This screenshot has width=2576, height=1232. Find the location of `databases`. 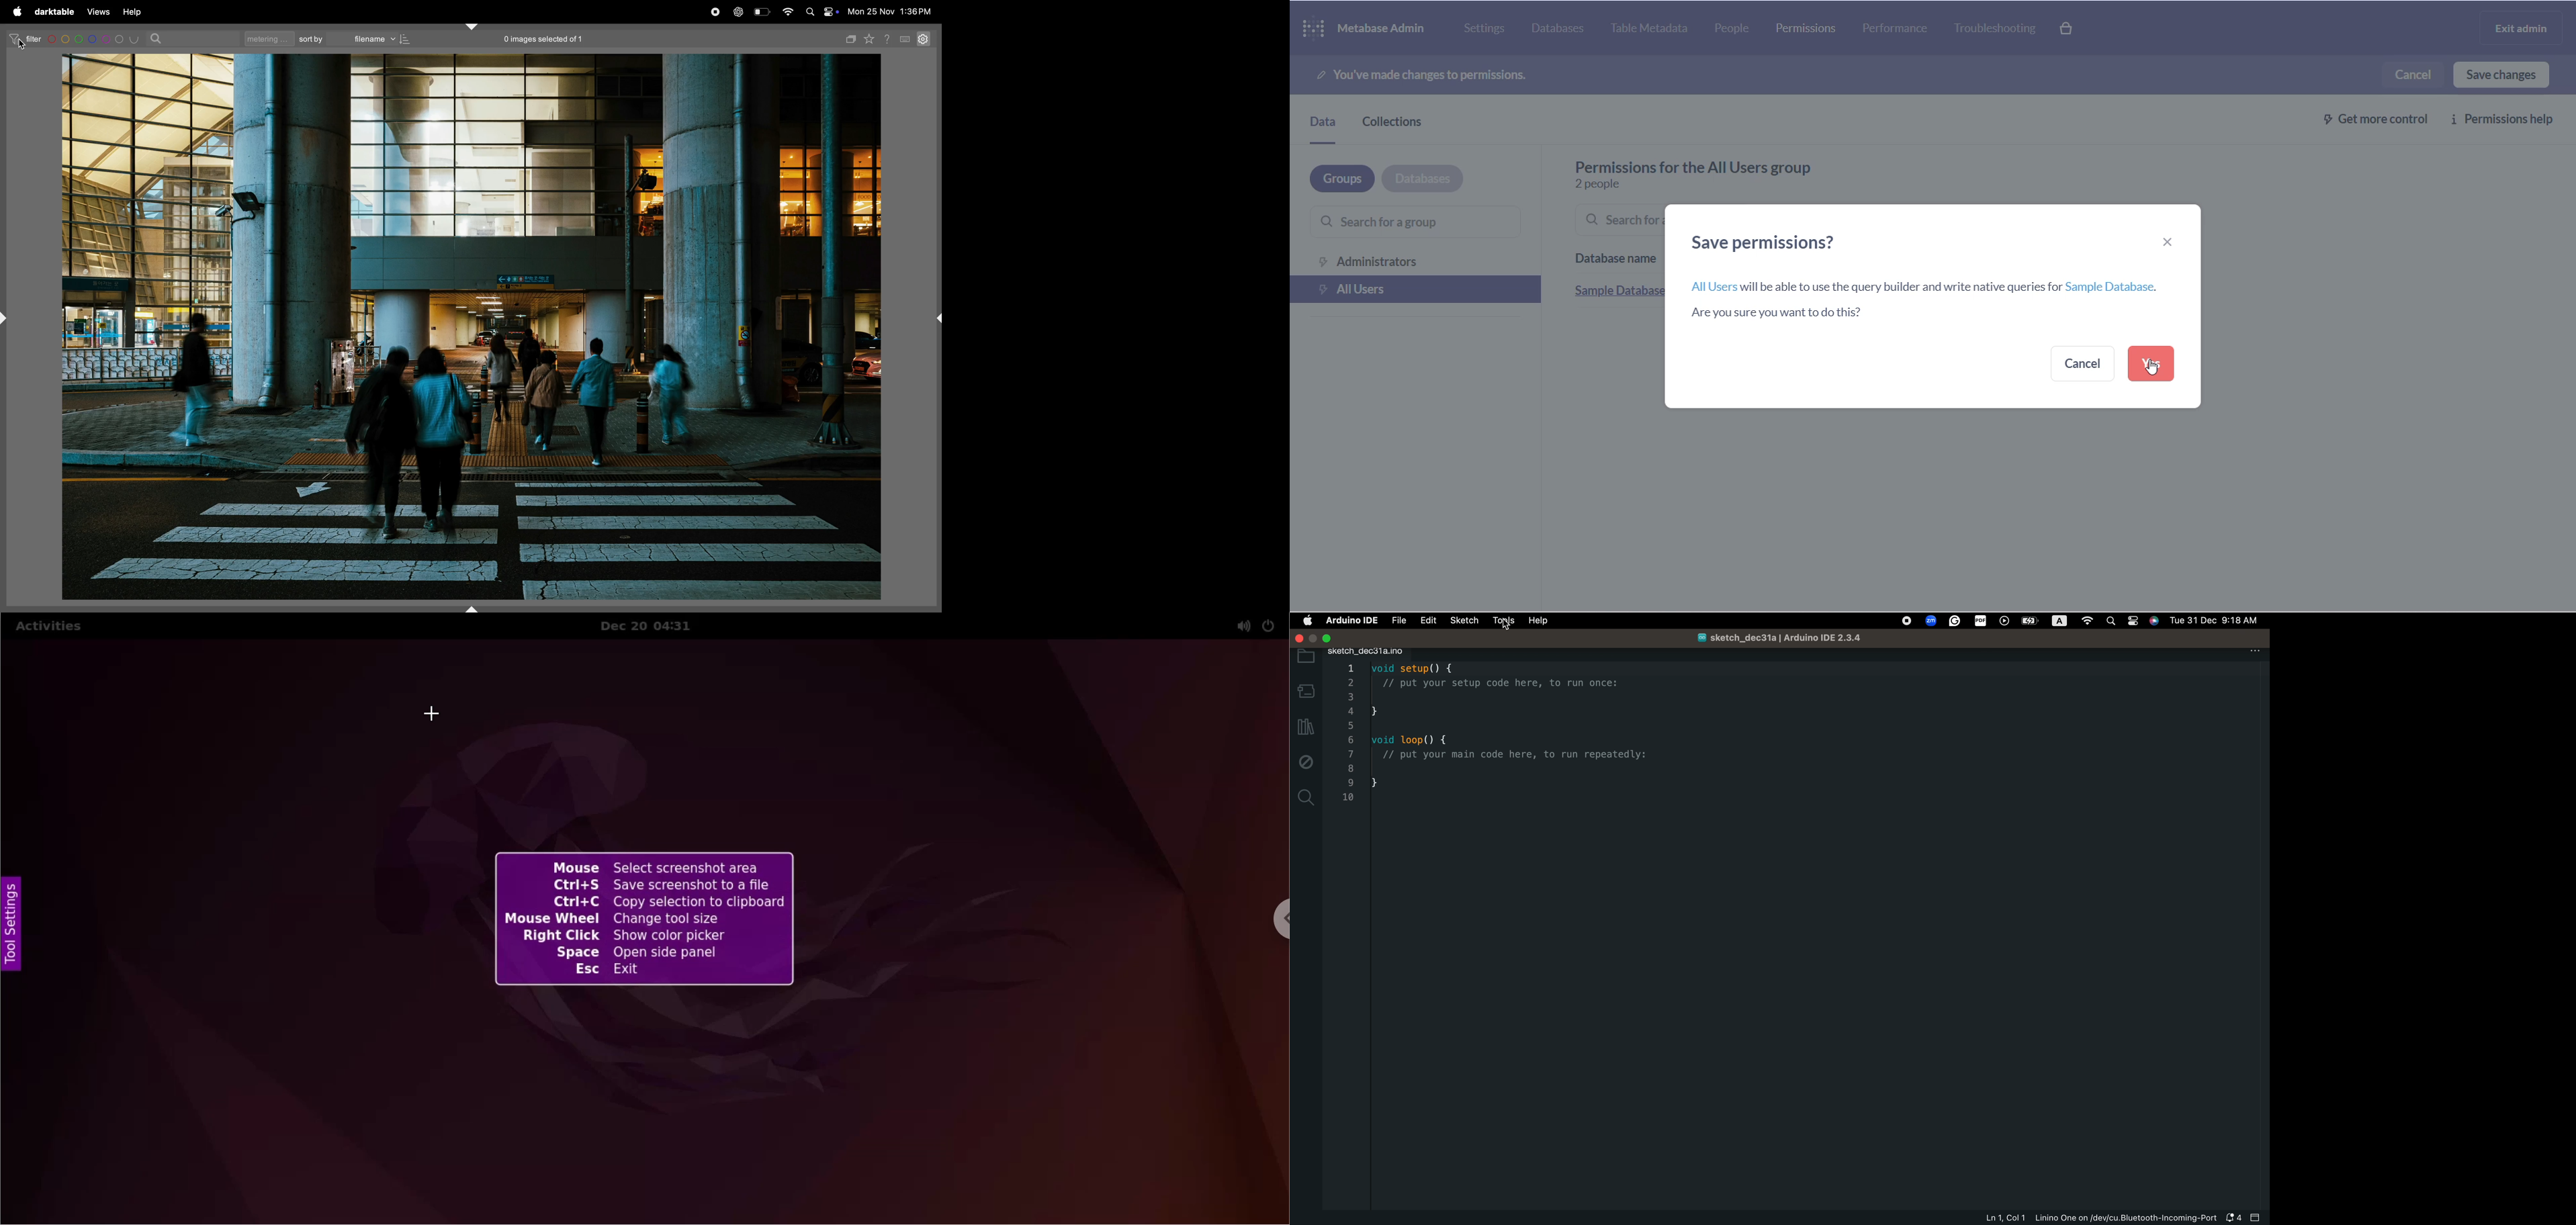

databases is located at coordinates (1424, 178).